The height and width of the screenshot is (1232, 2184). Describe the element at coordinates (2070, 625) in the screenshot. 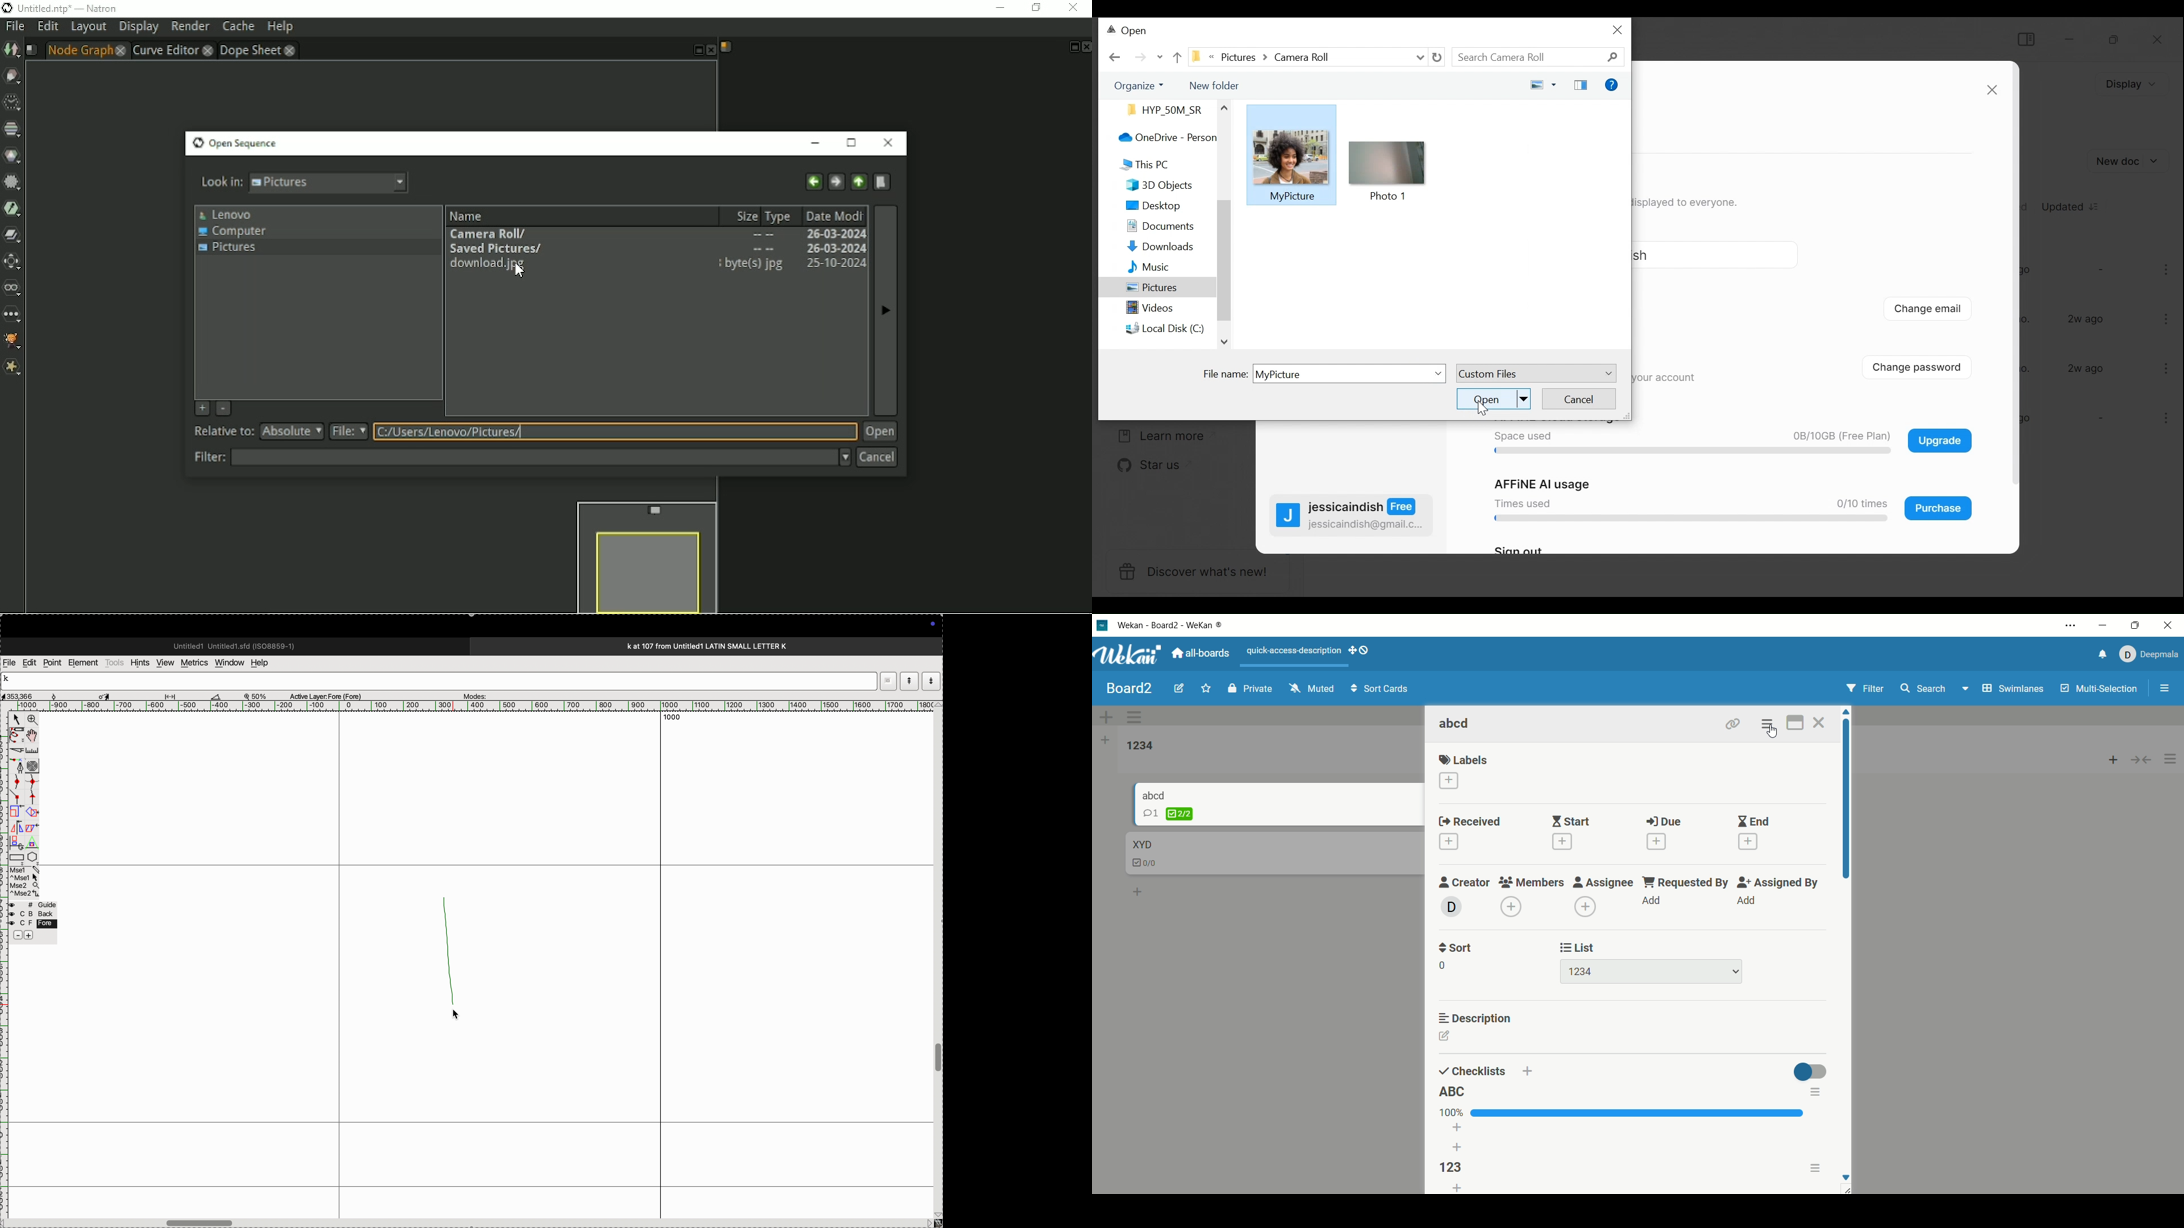

I see `options` at that location.